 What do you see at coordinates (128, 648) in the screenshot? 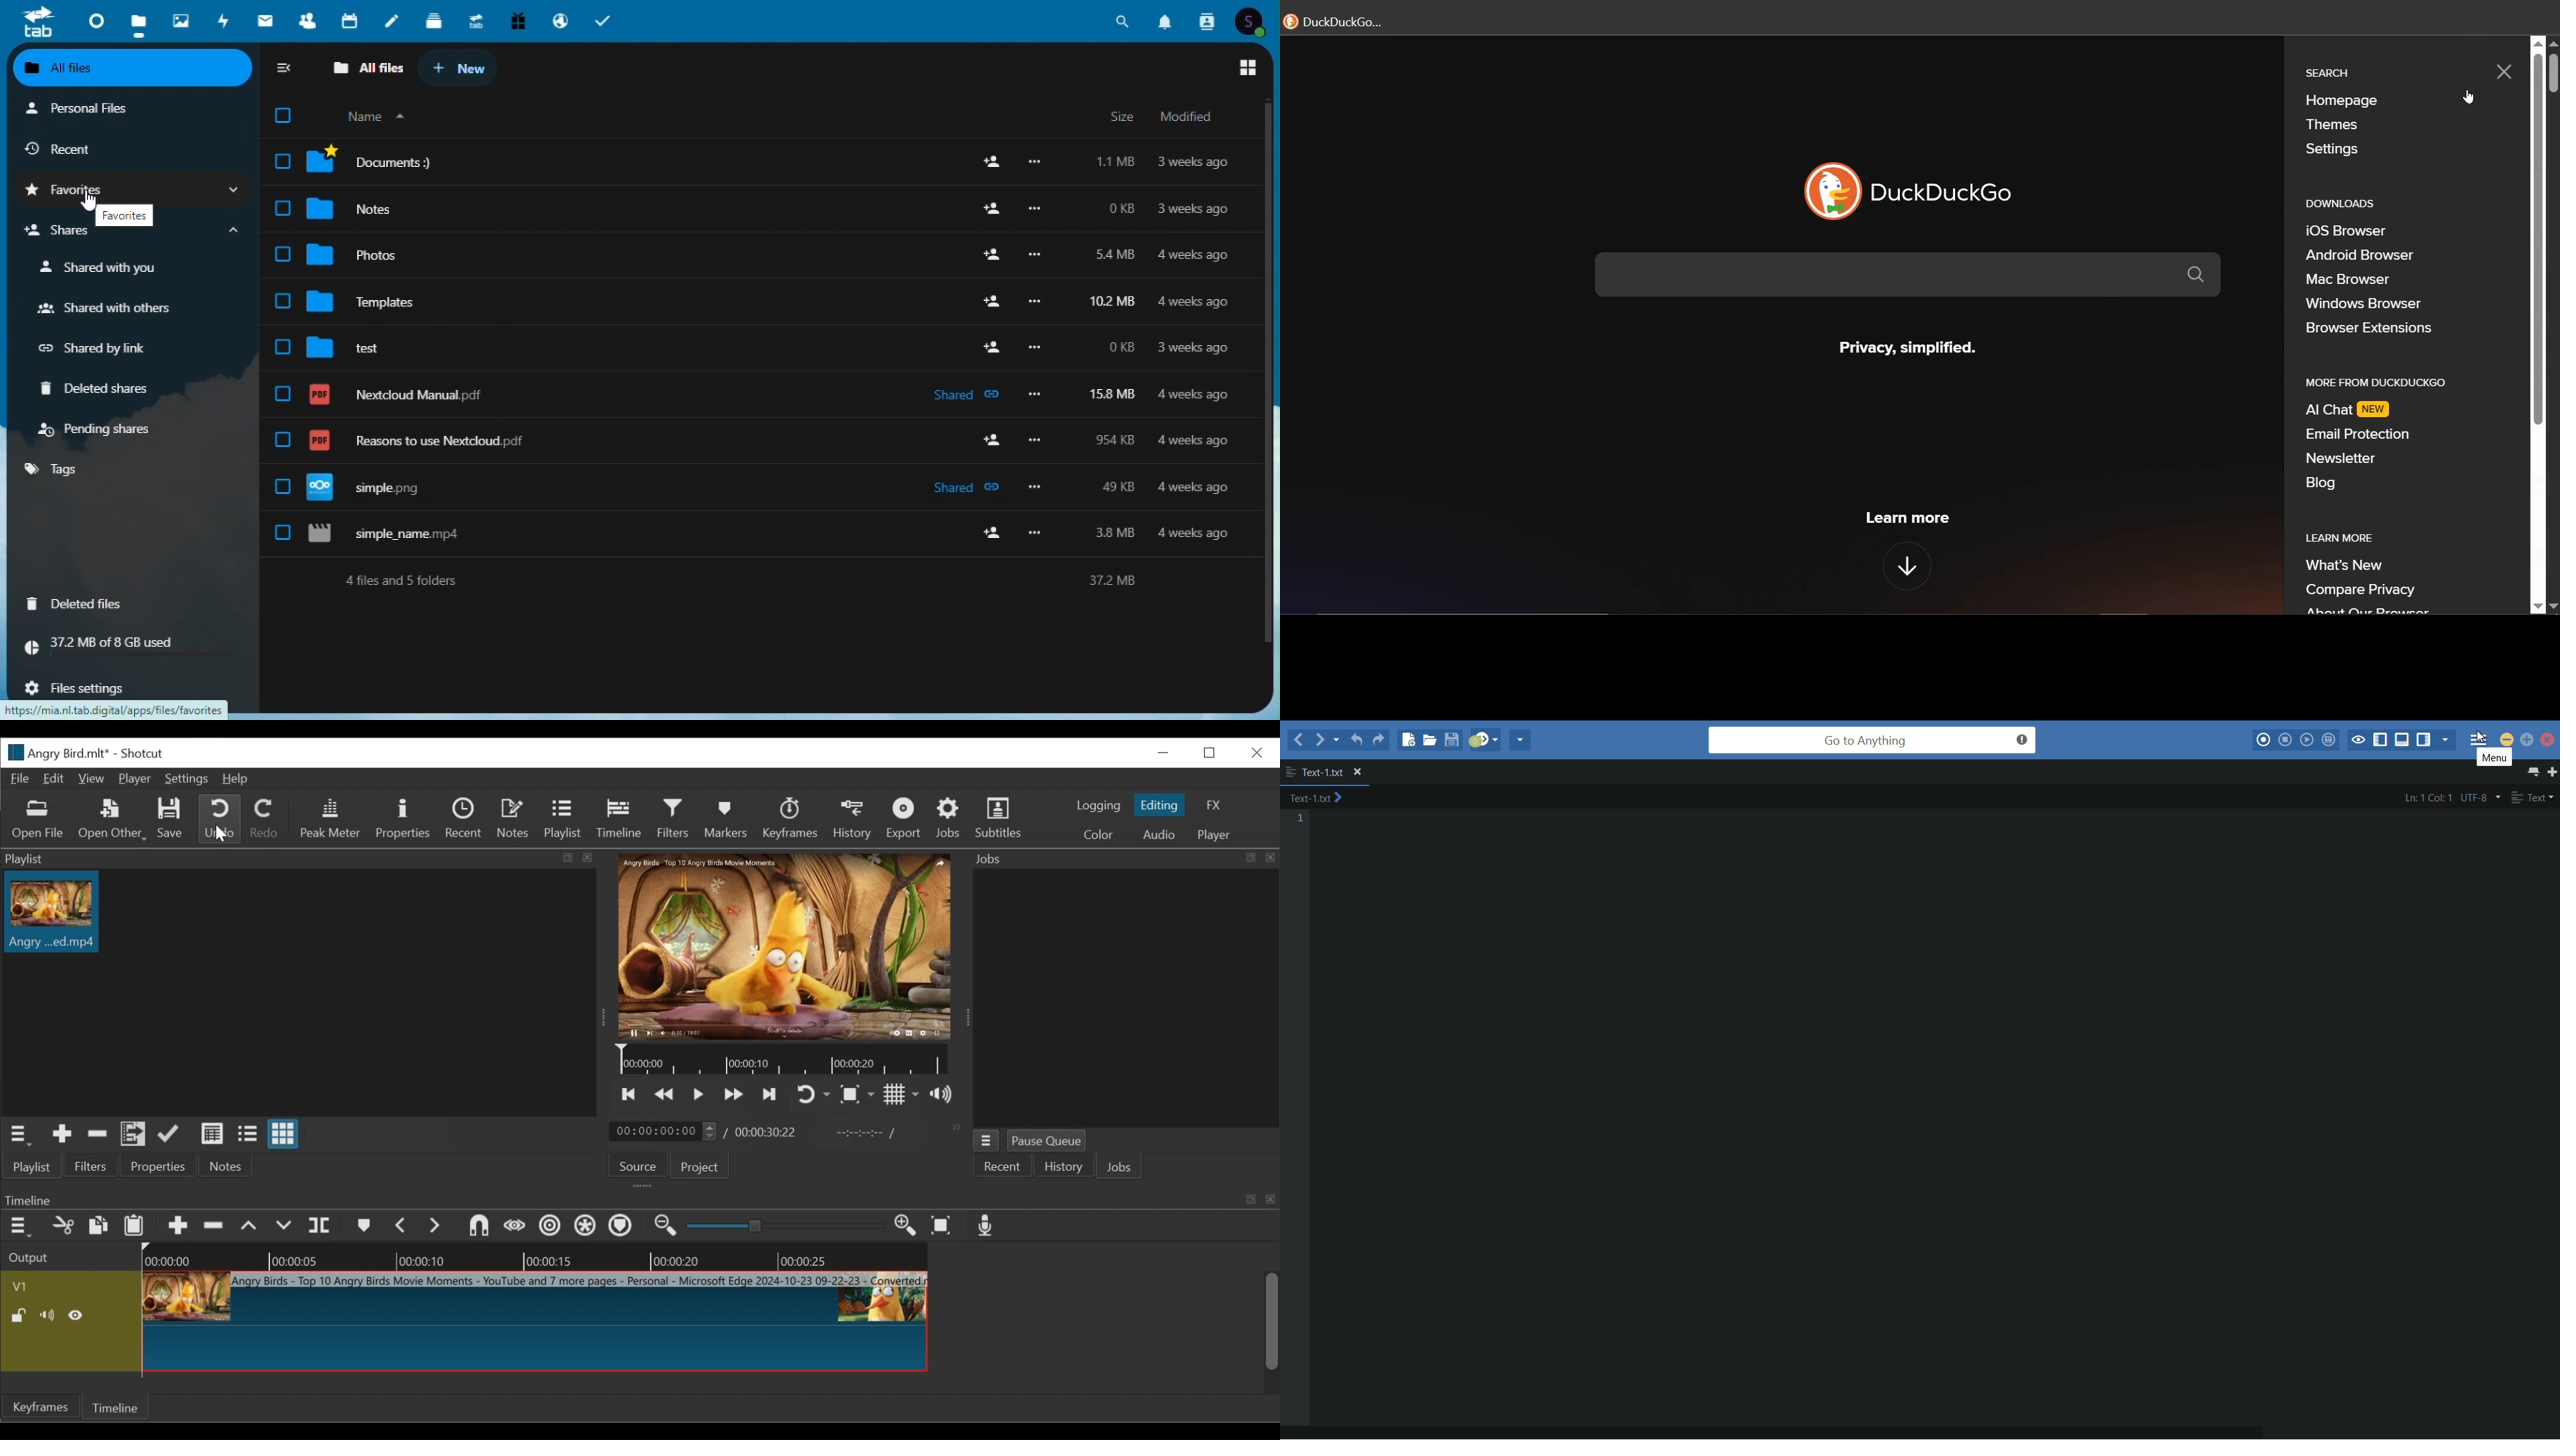
I see `storage` at bounding box center [128, 648].